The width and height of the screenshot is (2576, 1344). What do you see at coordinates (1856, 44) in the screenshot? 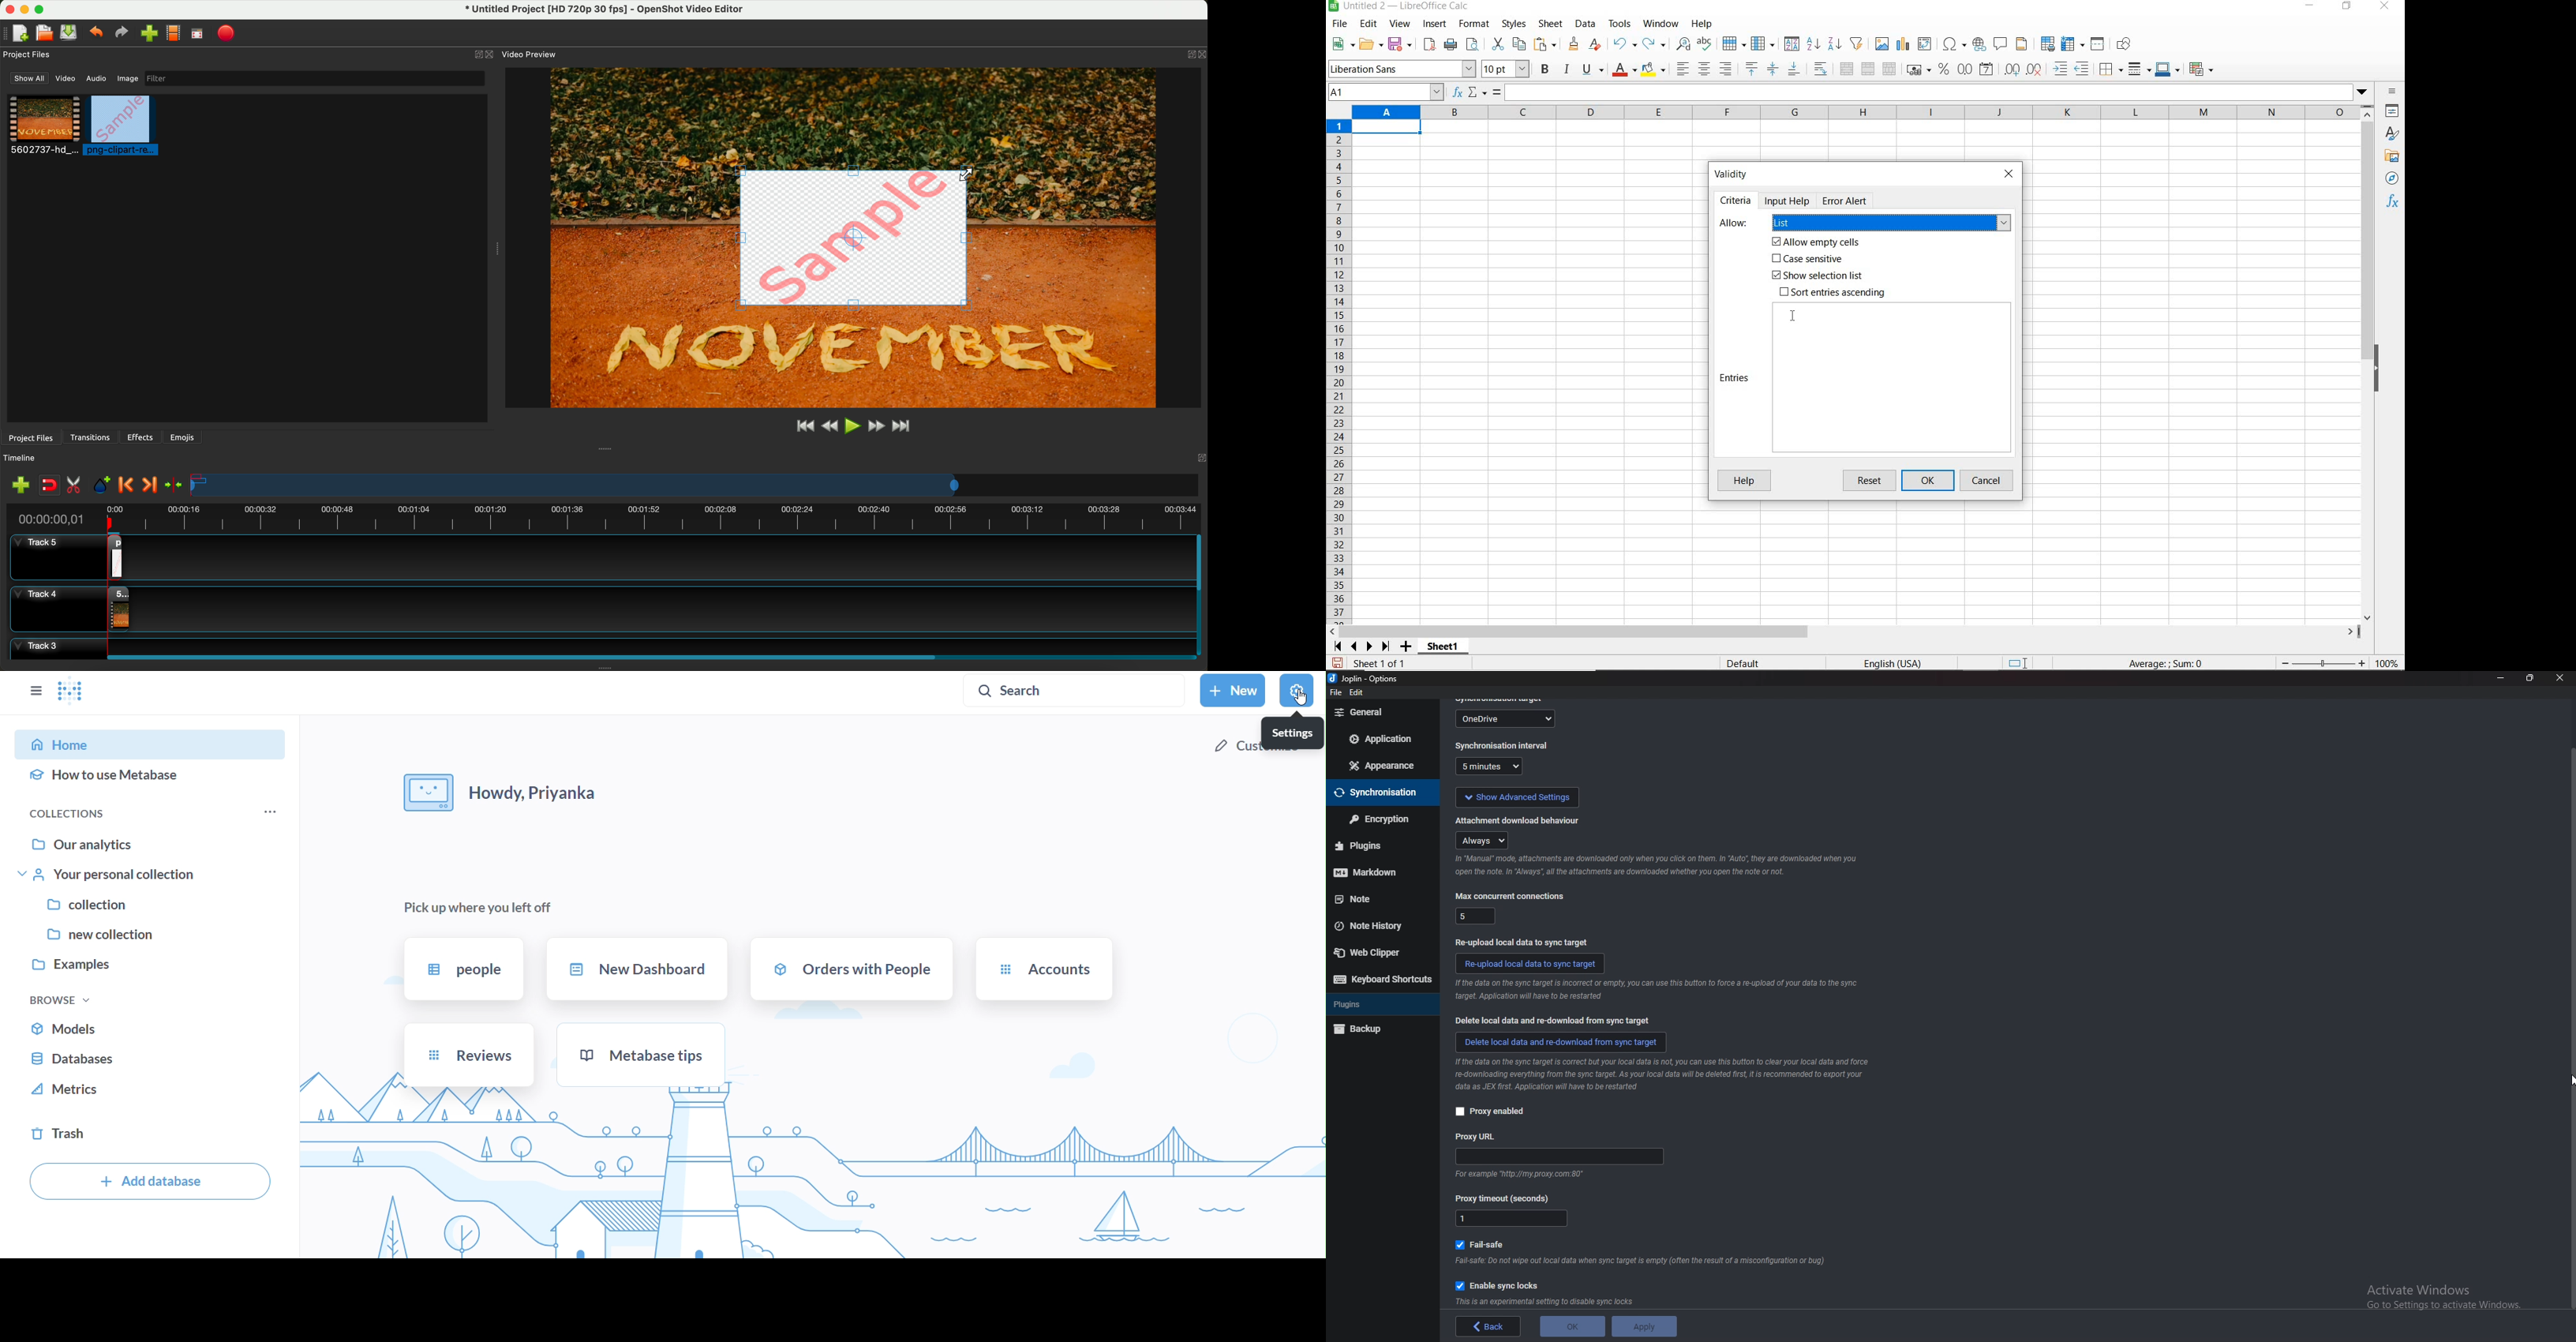
I see `autofilter` at bounding box center [1856, 44].